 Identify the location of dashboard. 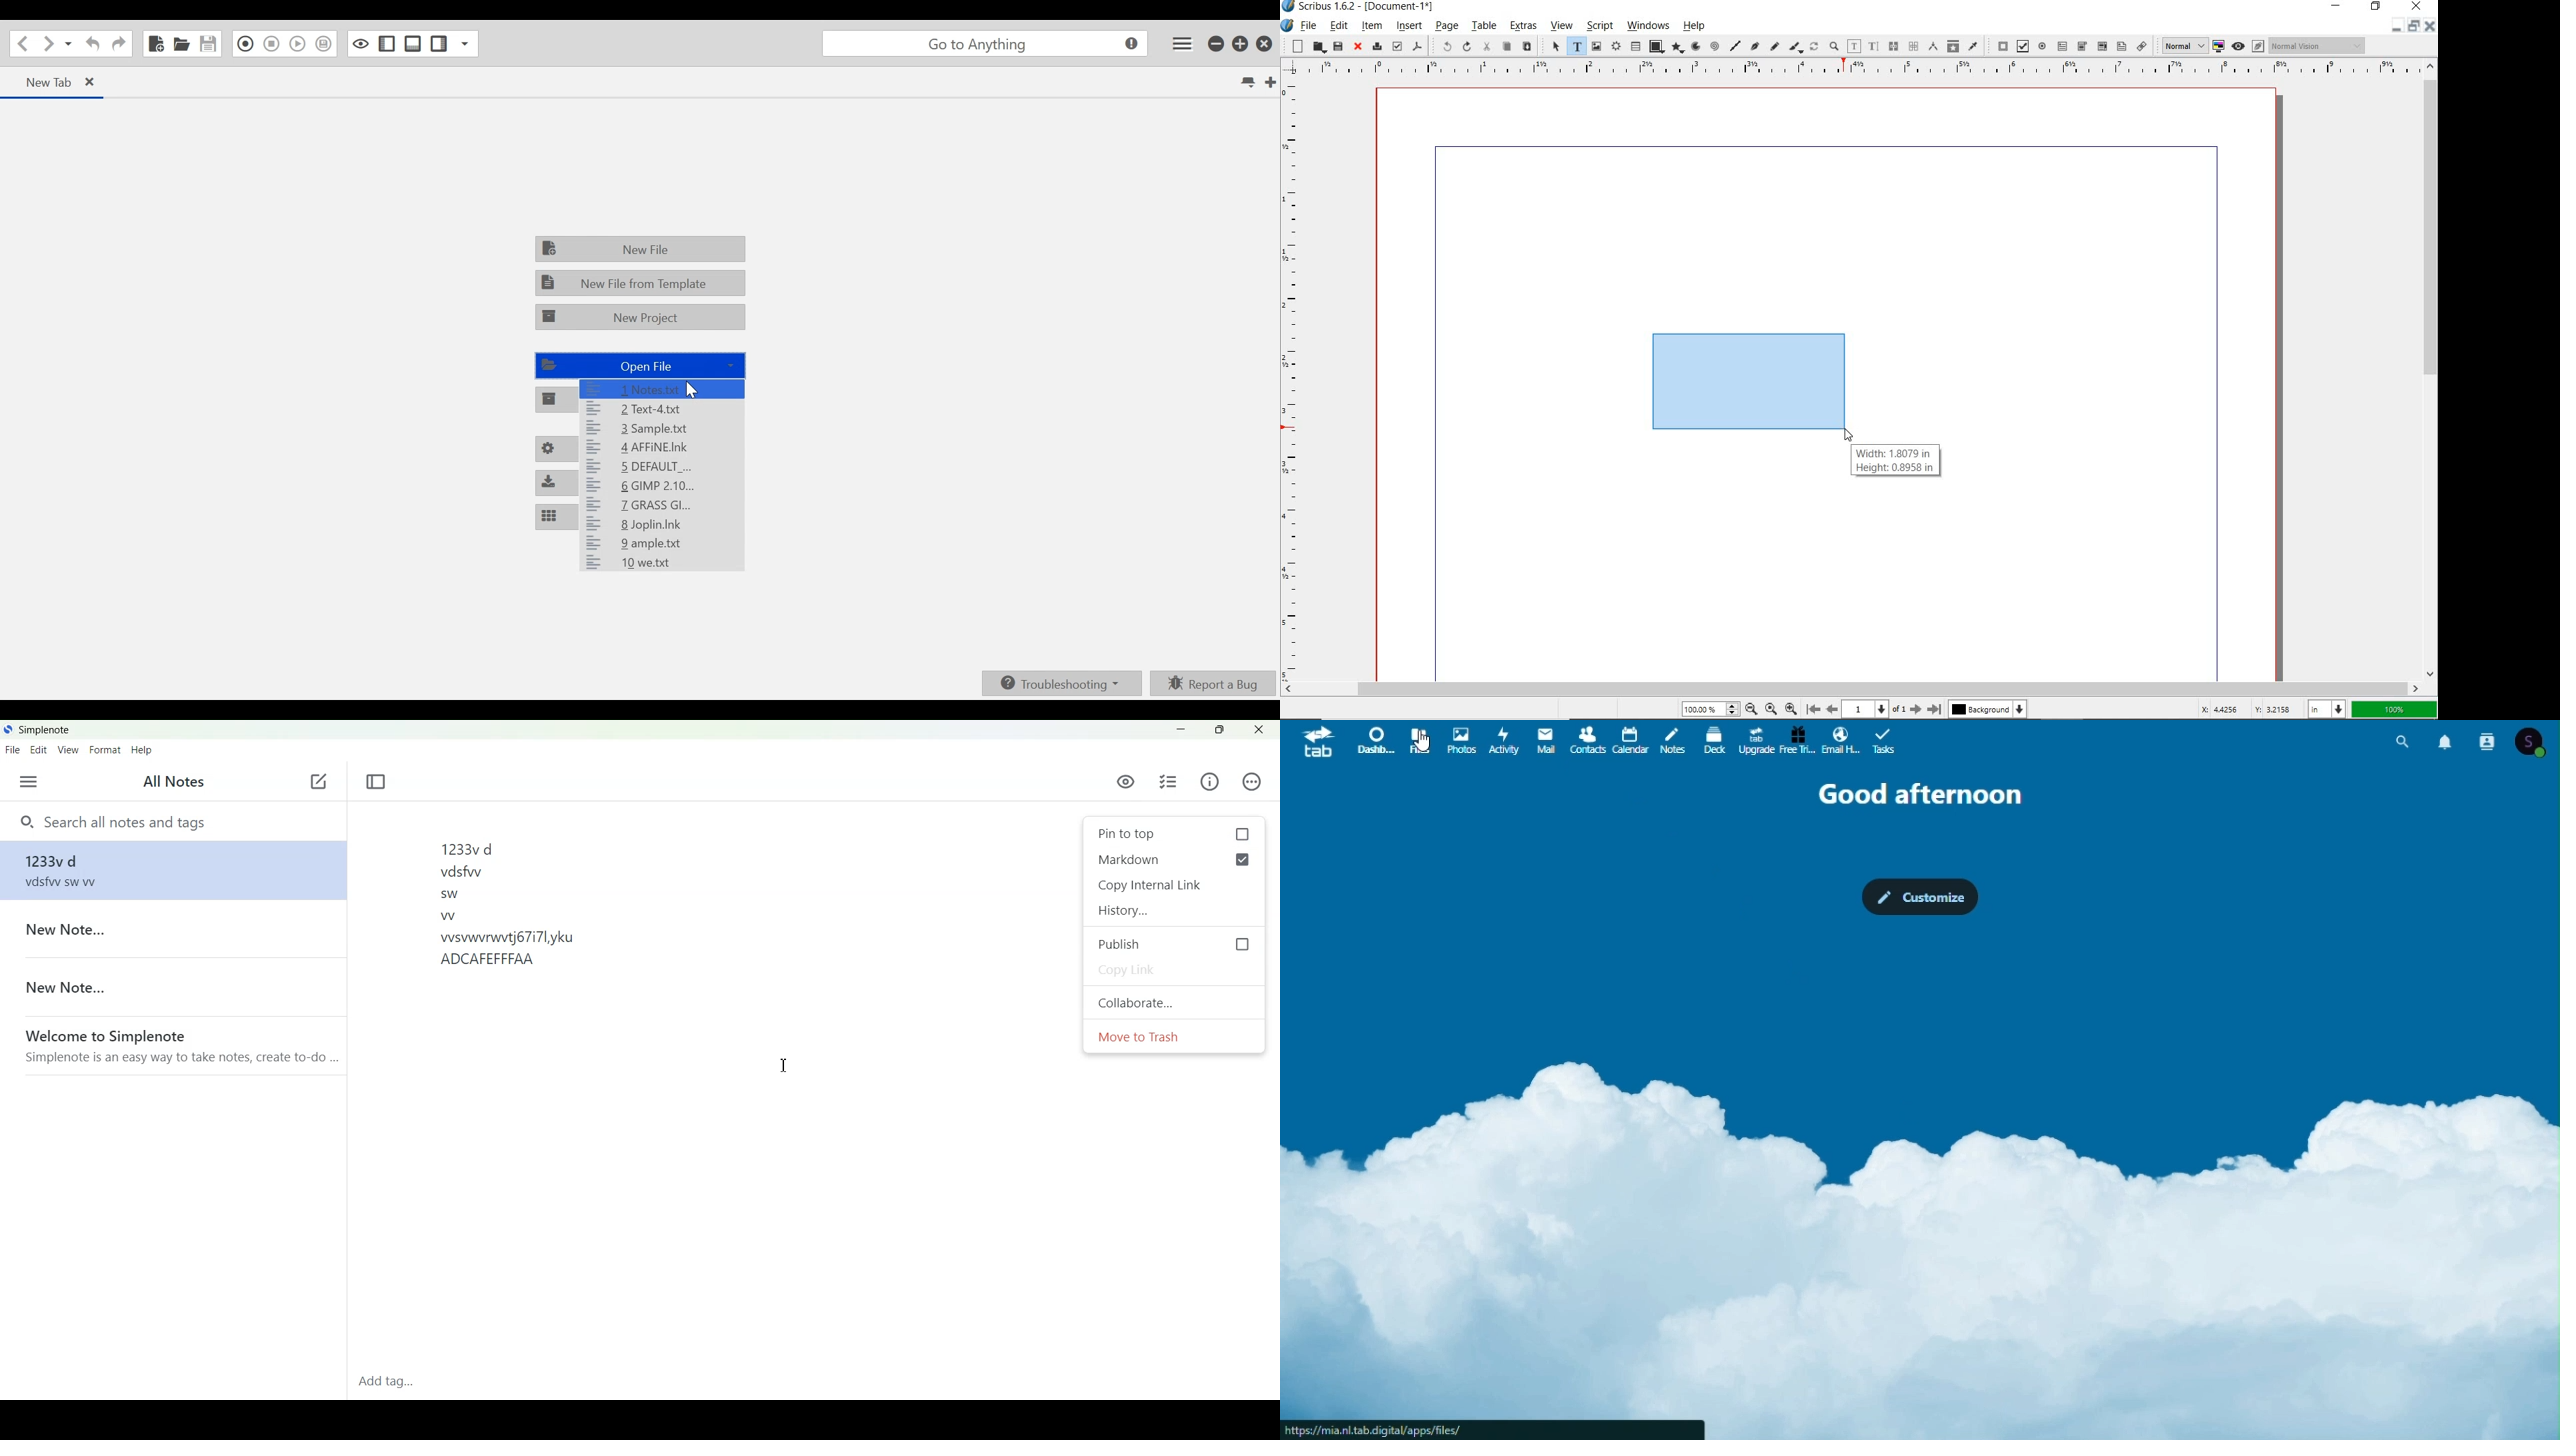
(1369, 740).